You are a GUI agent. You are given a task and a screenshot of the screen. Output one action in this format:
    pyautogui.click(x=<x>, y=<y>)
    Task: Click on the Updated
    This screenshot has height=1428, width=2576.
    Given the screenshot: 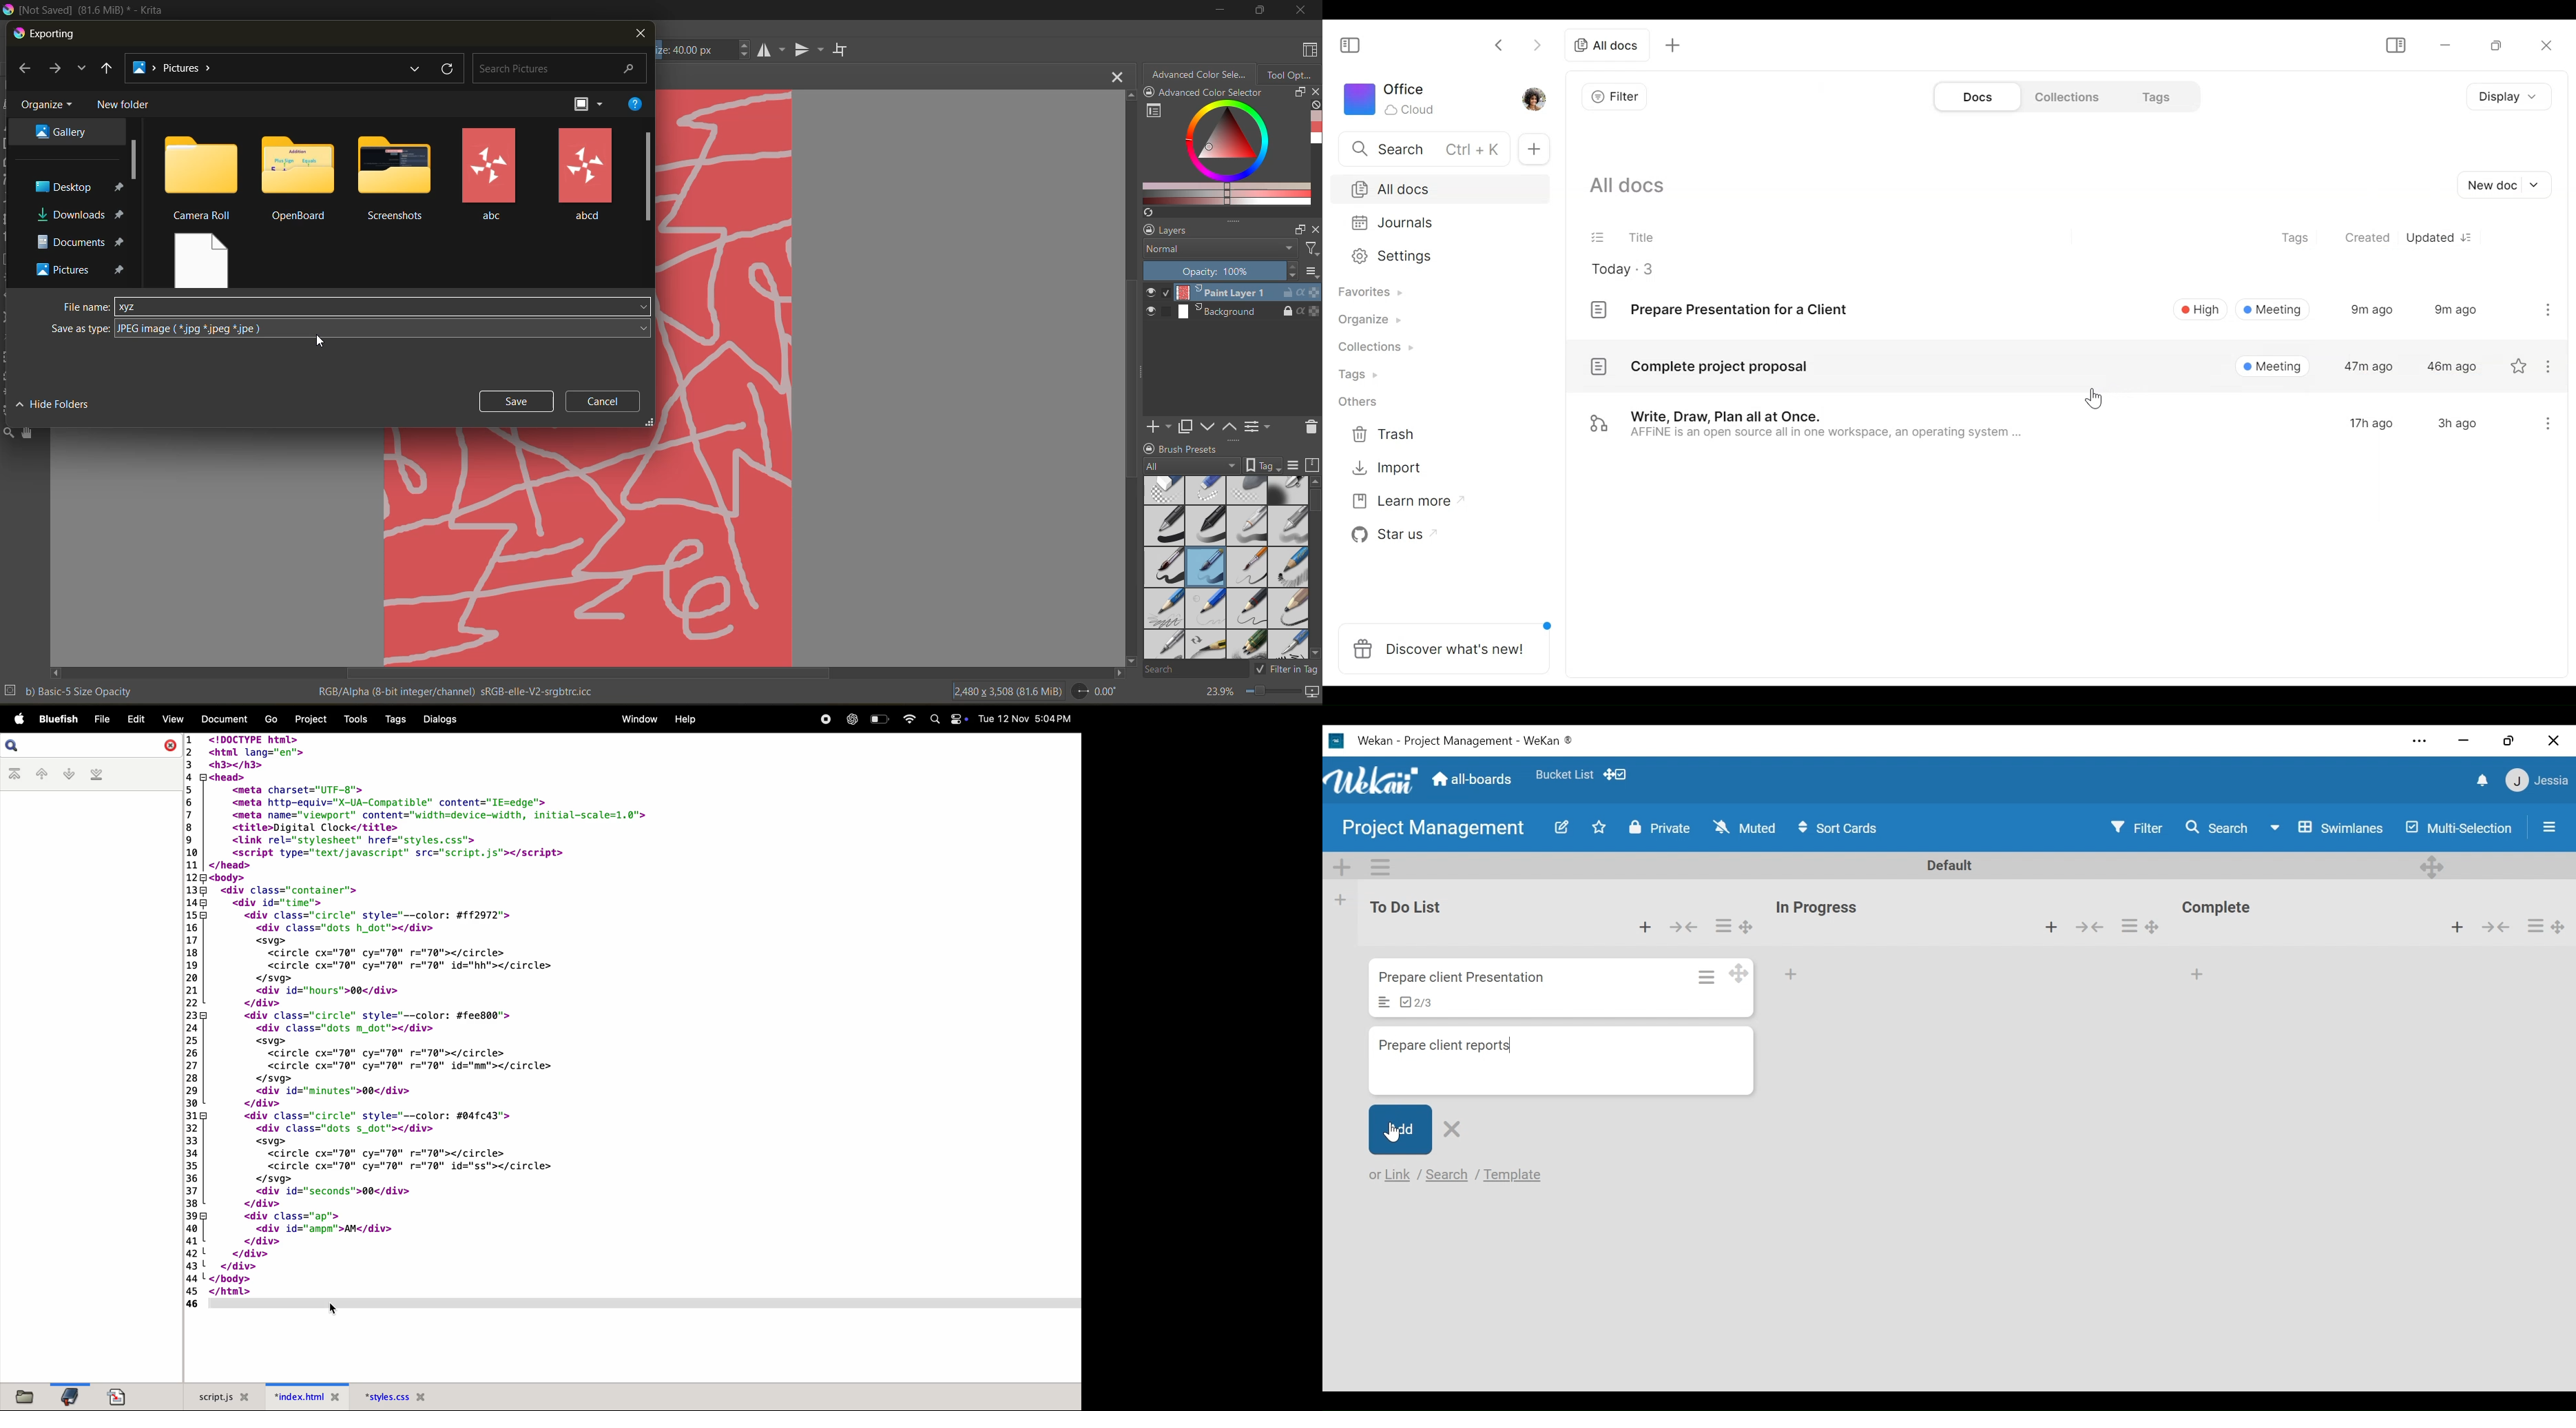 What is the action you would take?
    pyautogui.click(x=2427, y=236)
    